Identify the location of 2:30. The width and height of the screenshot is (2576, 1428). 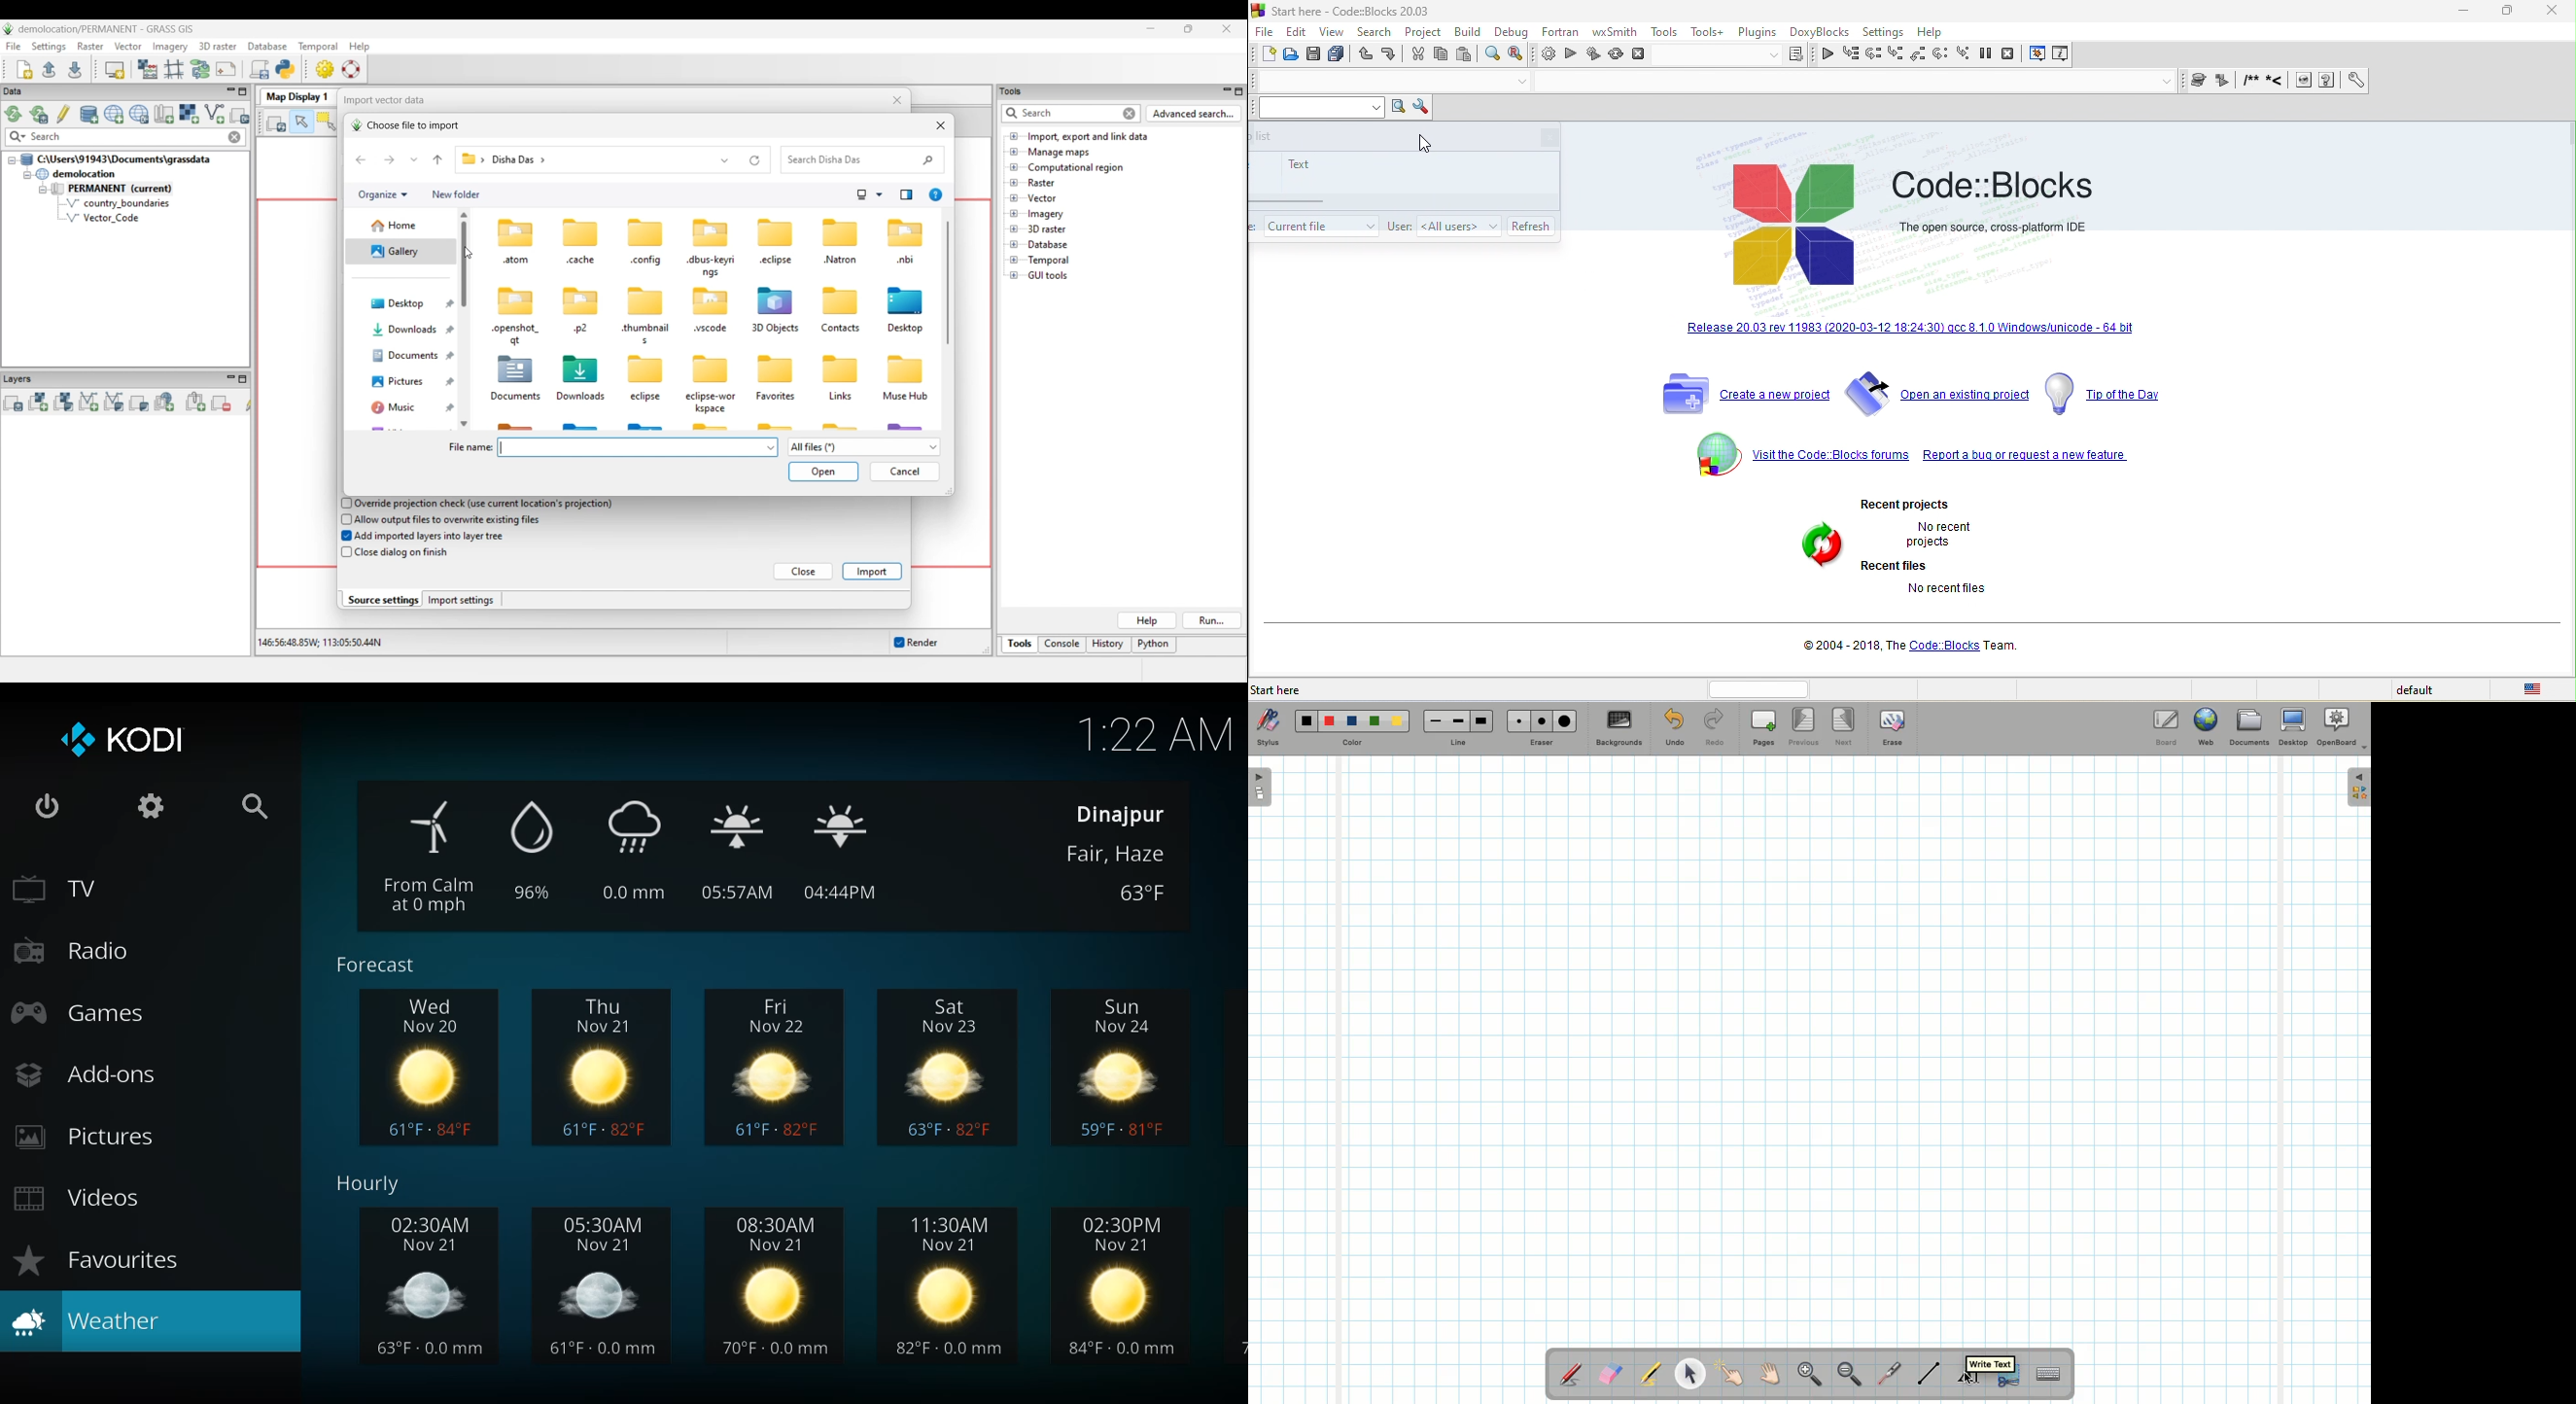
(429, 1288).